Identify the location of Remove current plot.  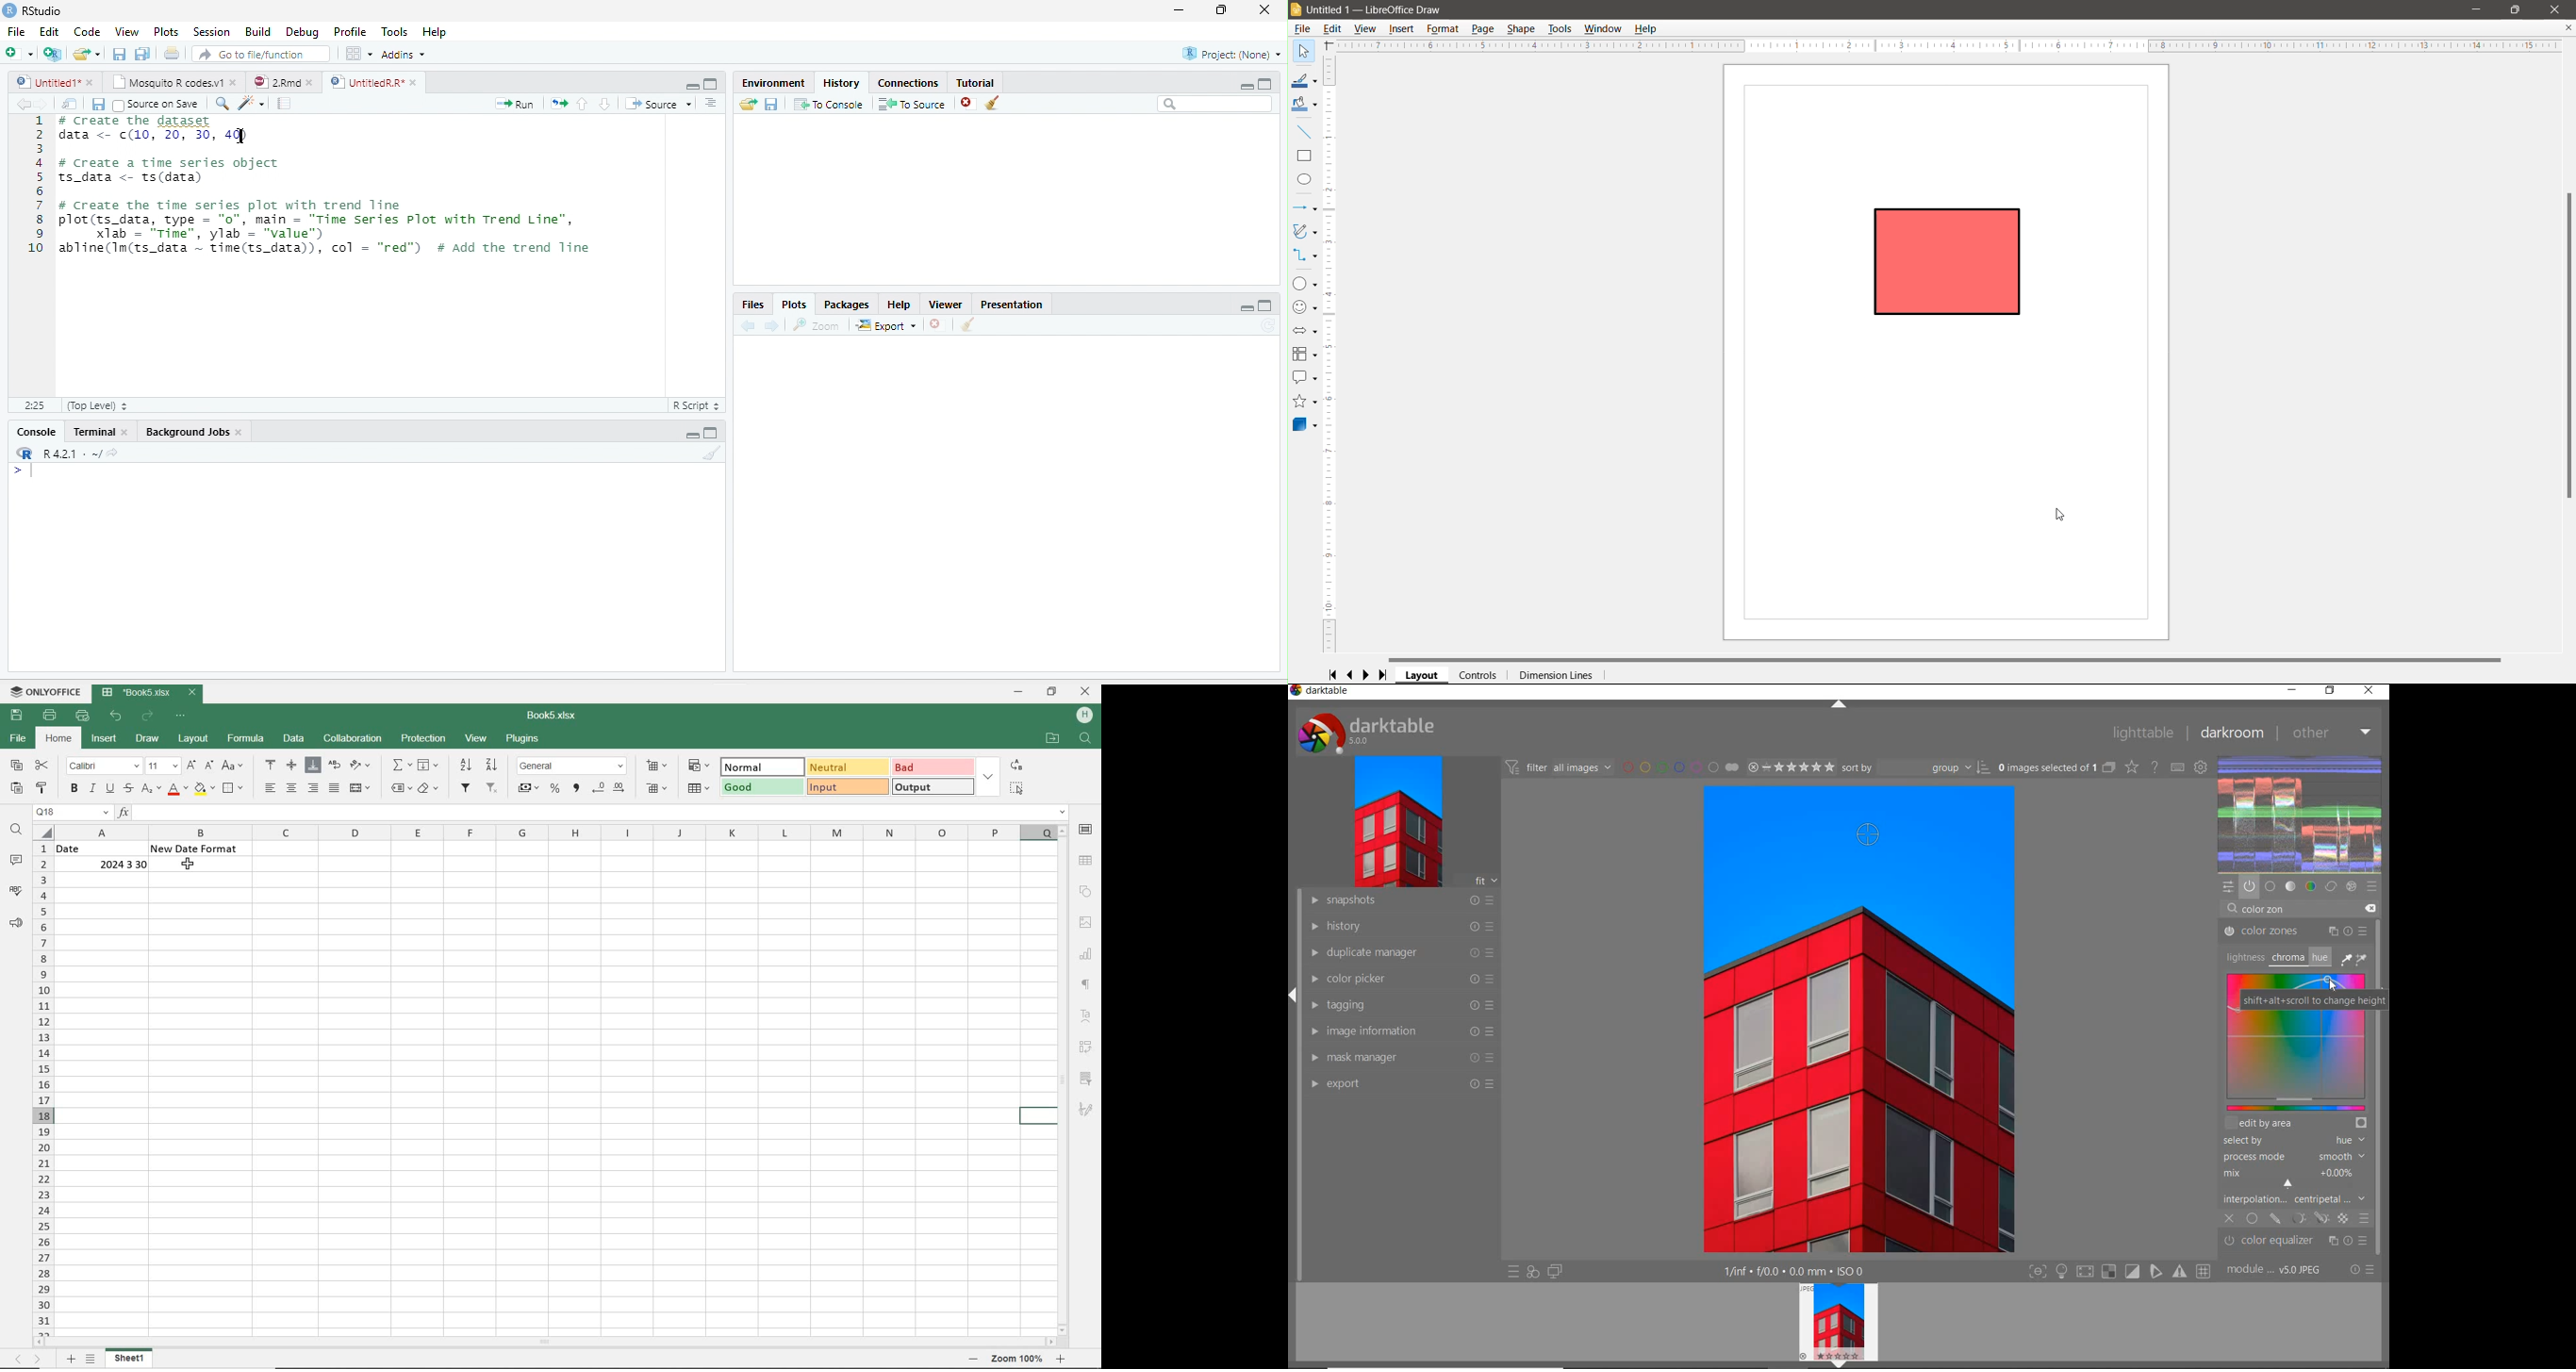
(939, 323).